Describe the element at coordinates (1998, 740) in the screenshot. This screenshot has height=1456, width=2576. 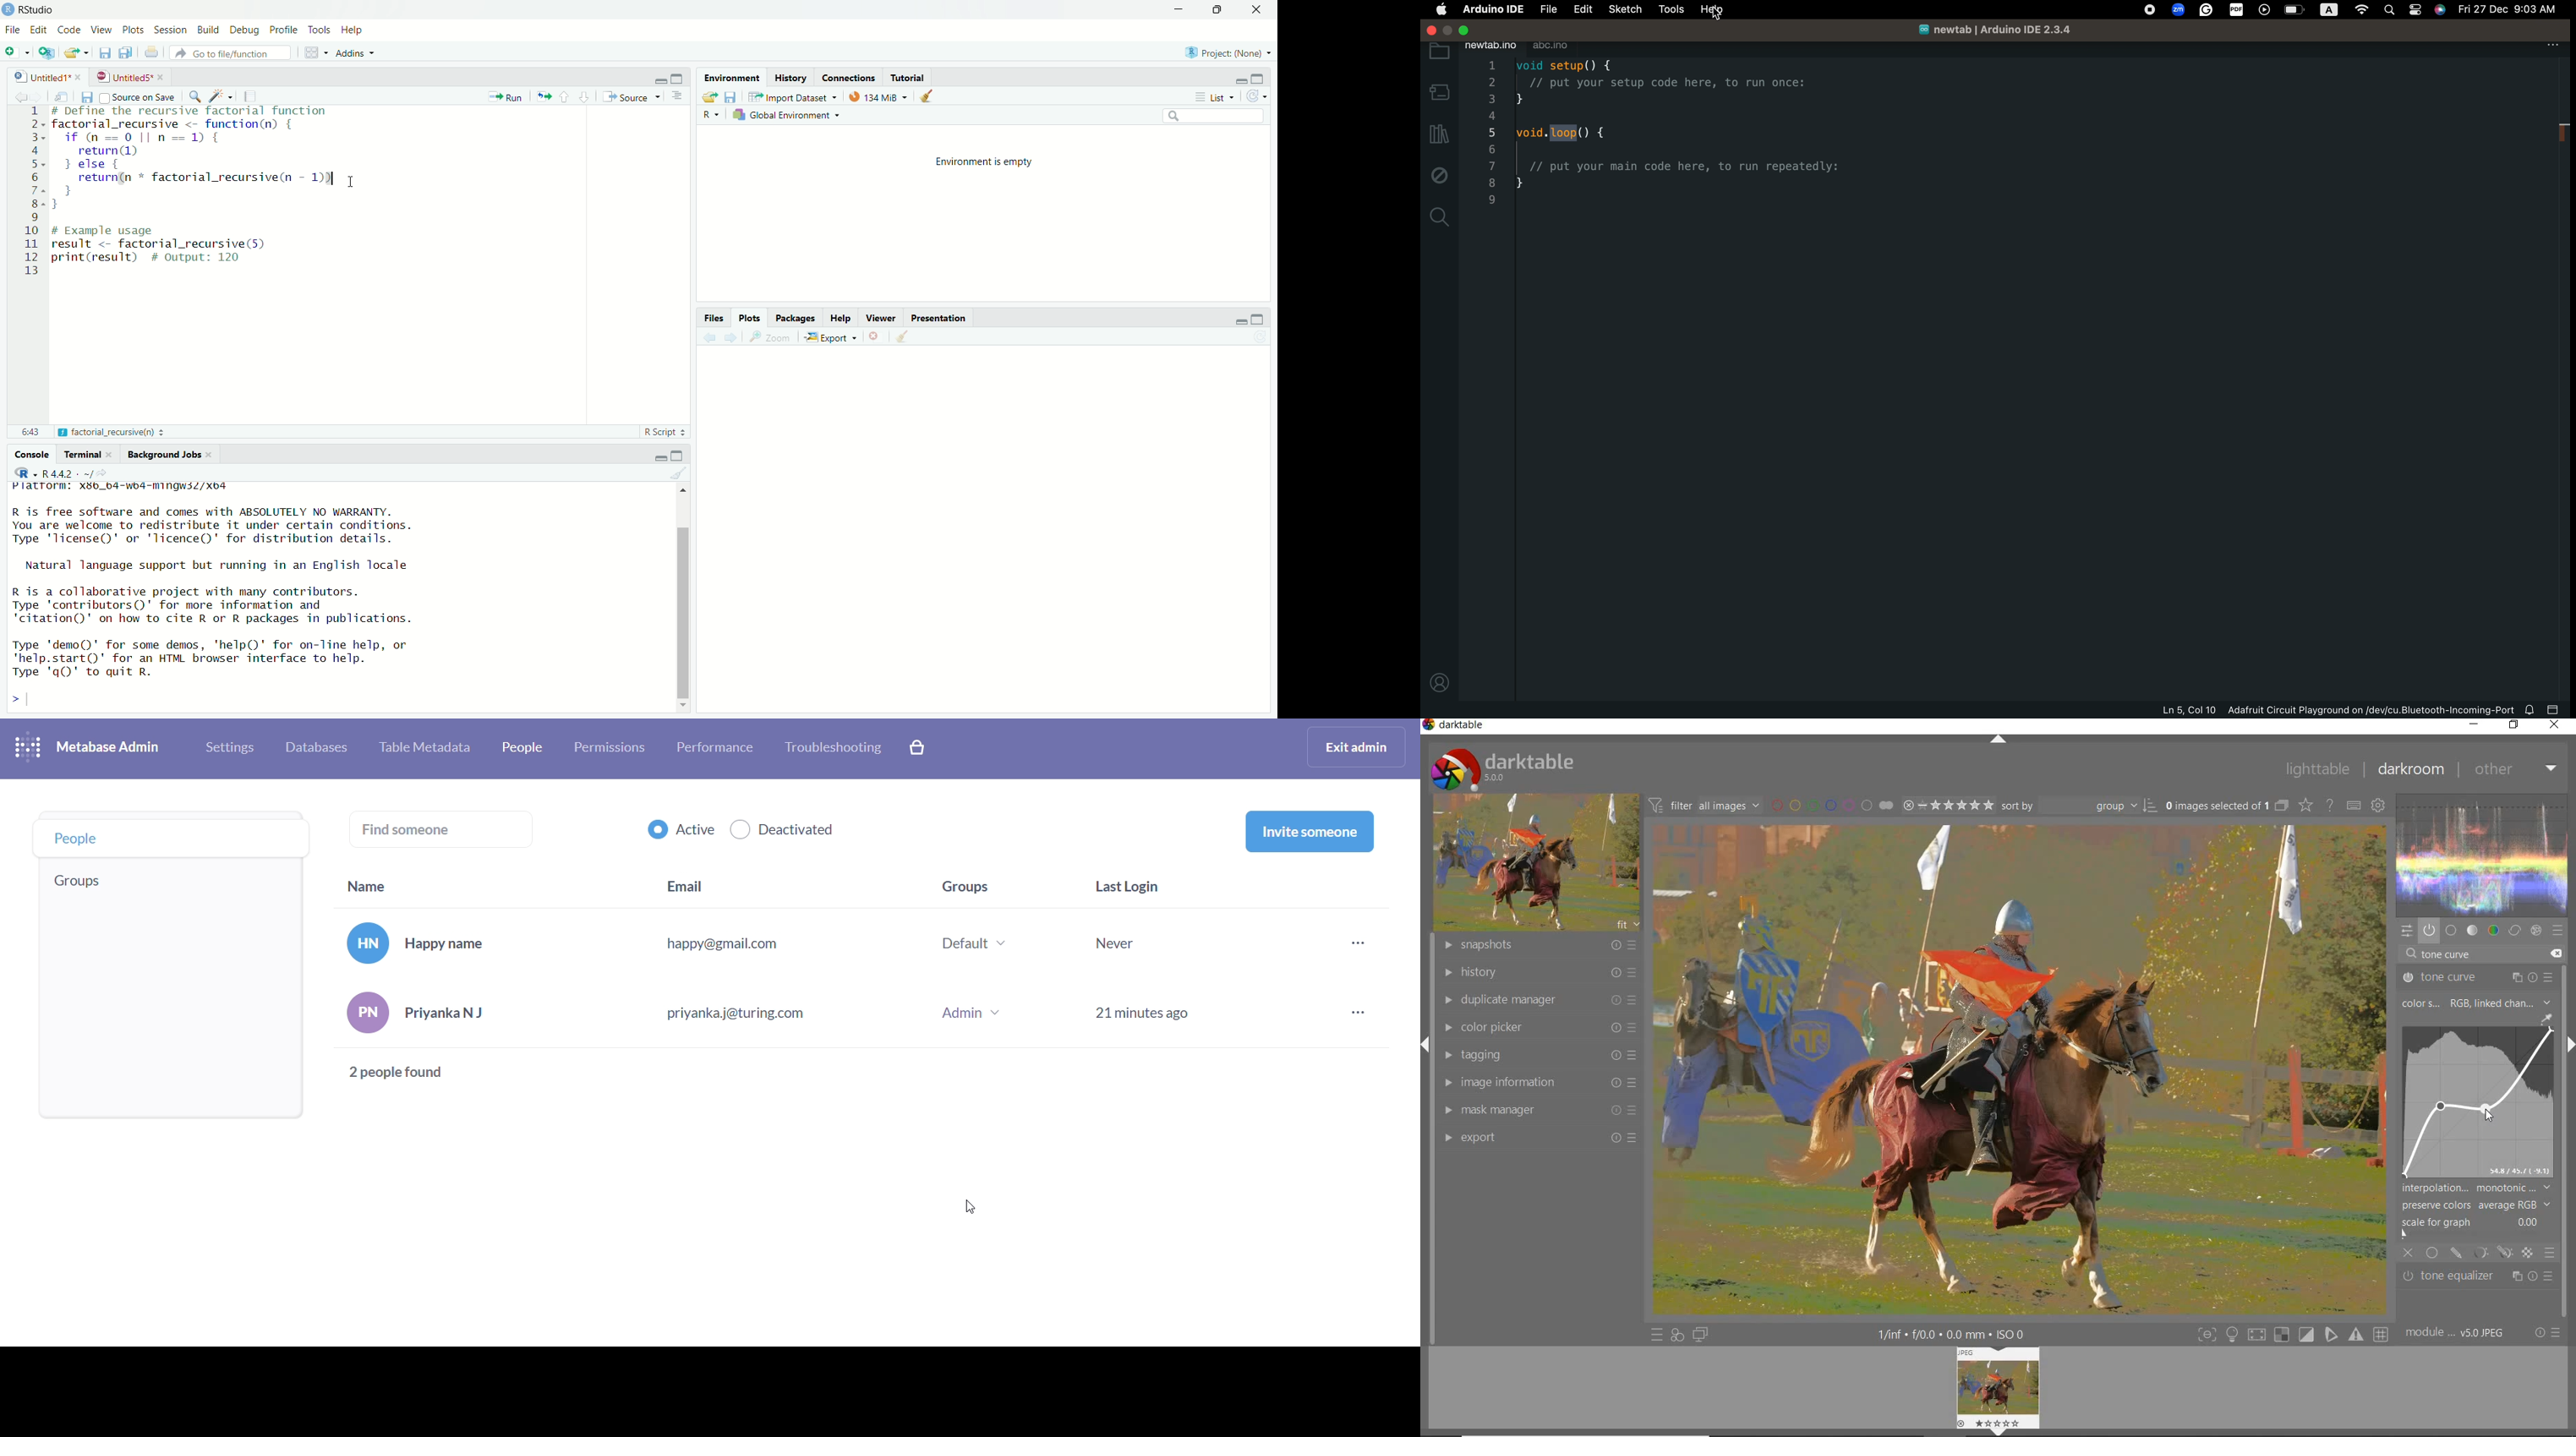
I see `expand/collapse` at that location.